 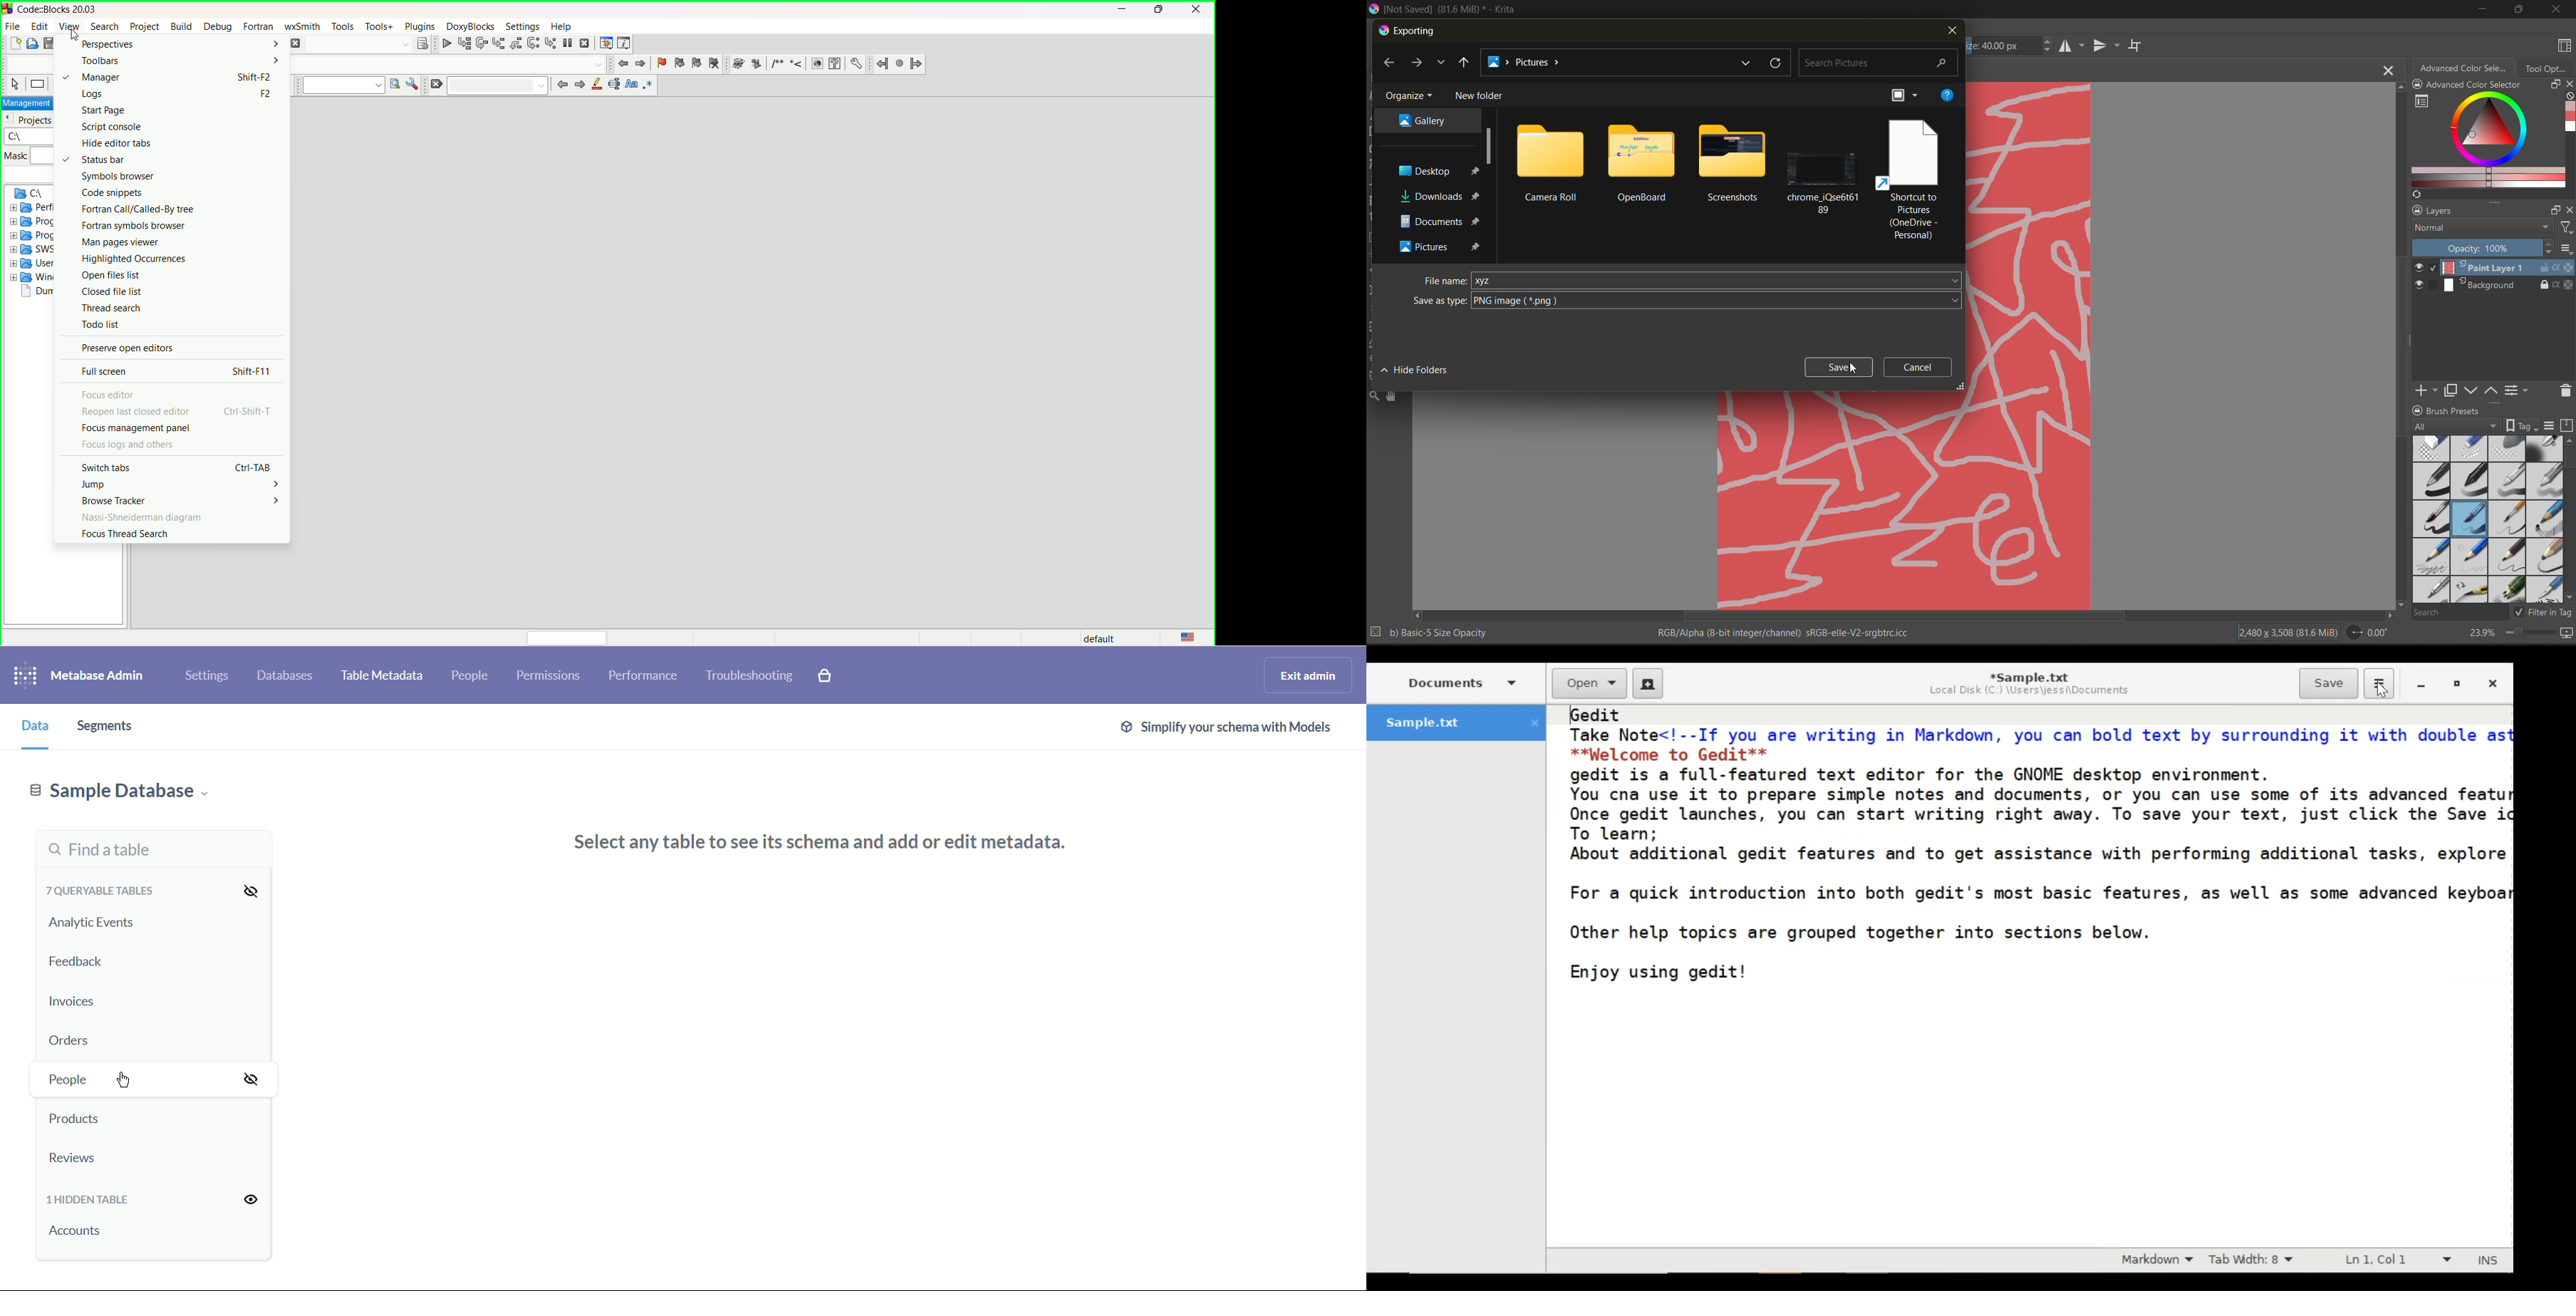 What do you see at coordinates (126, 1081) in the screenshot?
I see `cursor` at bounding box center [126, 1081].